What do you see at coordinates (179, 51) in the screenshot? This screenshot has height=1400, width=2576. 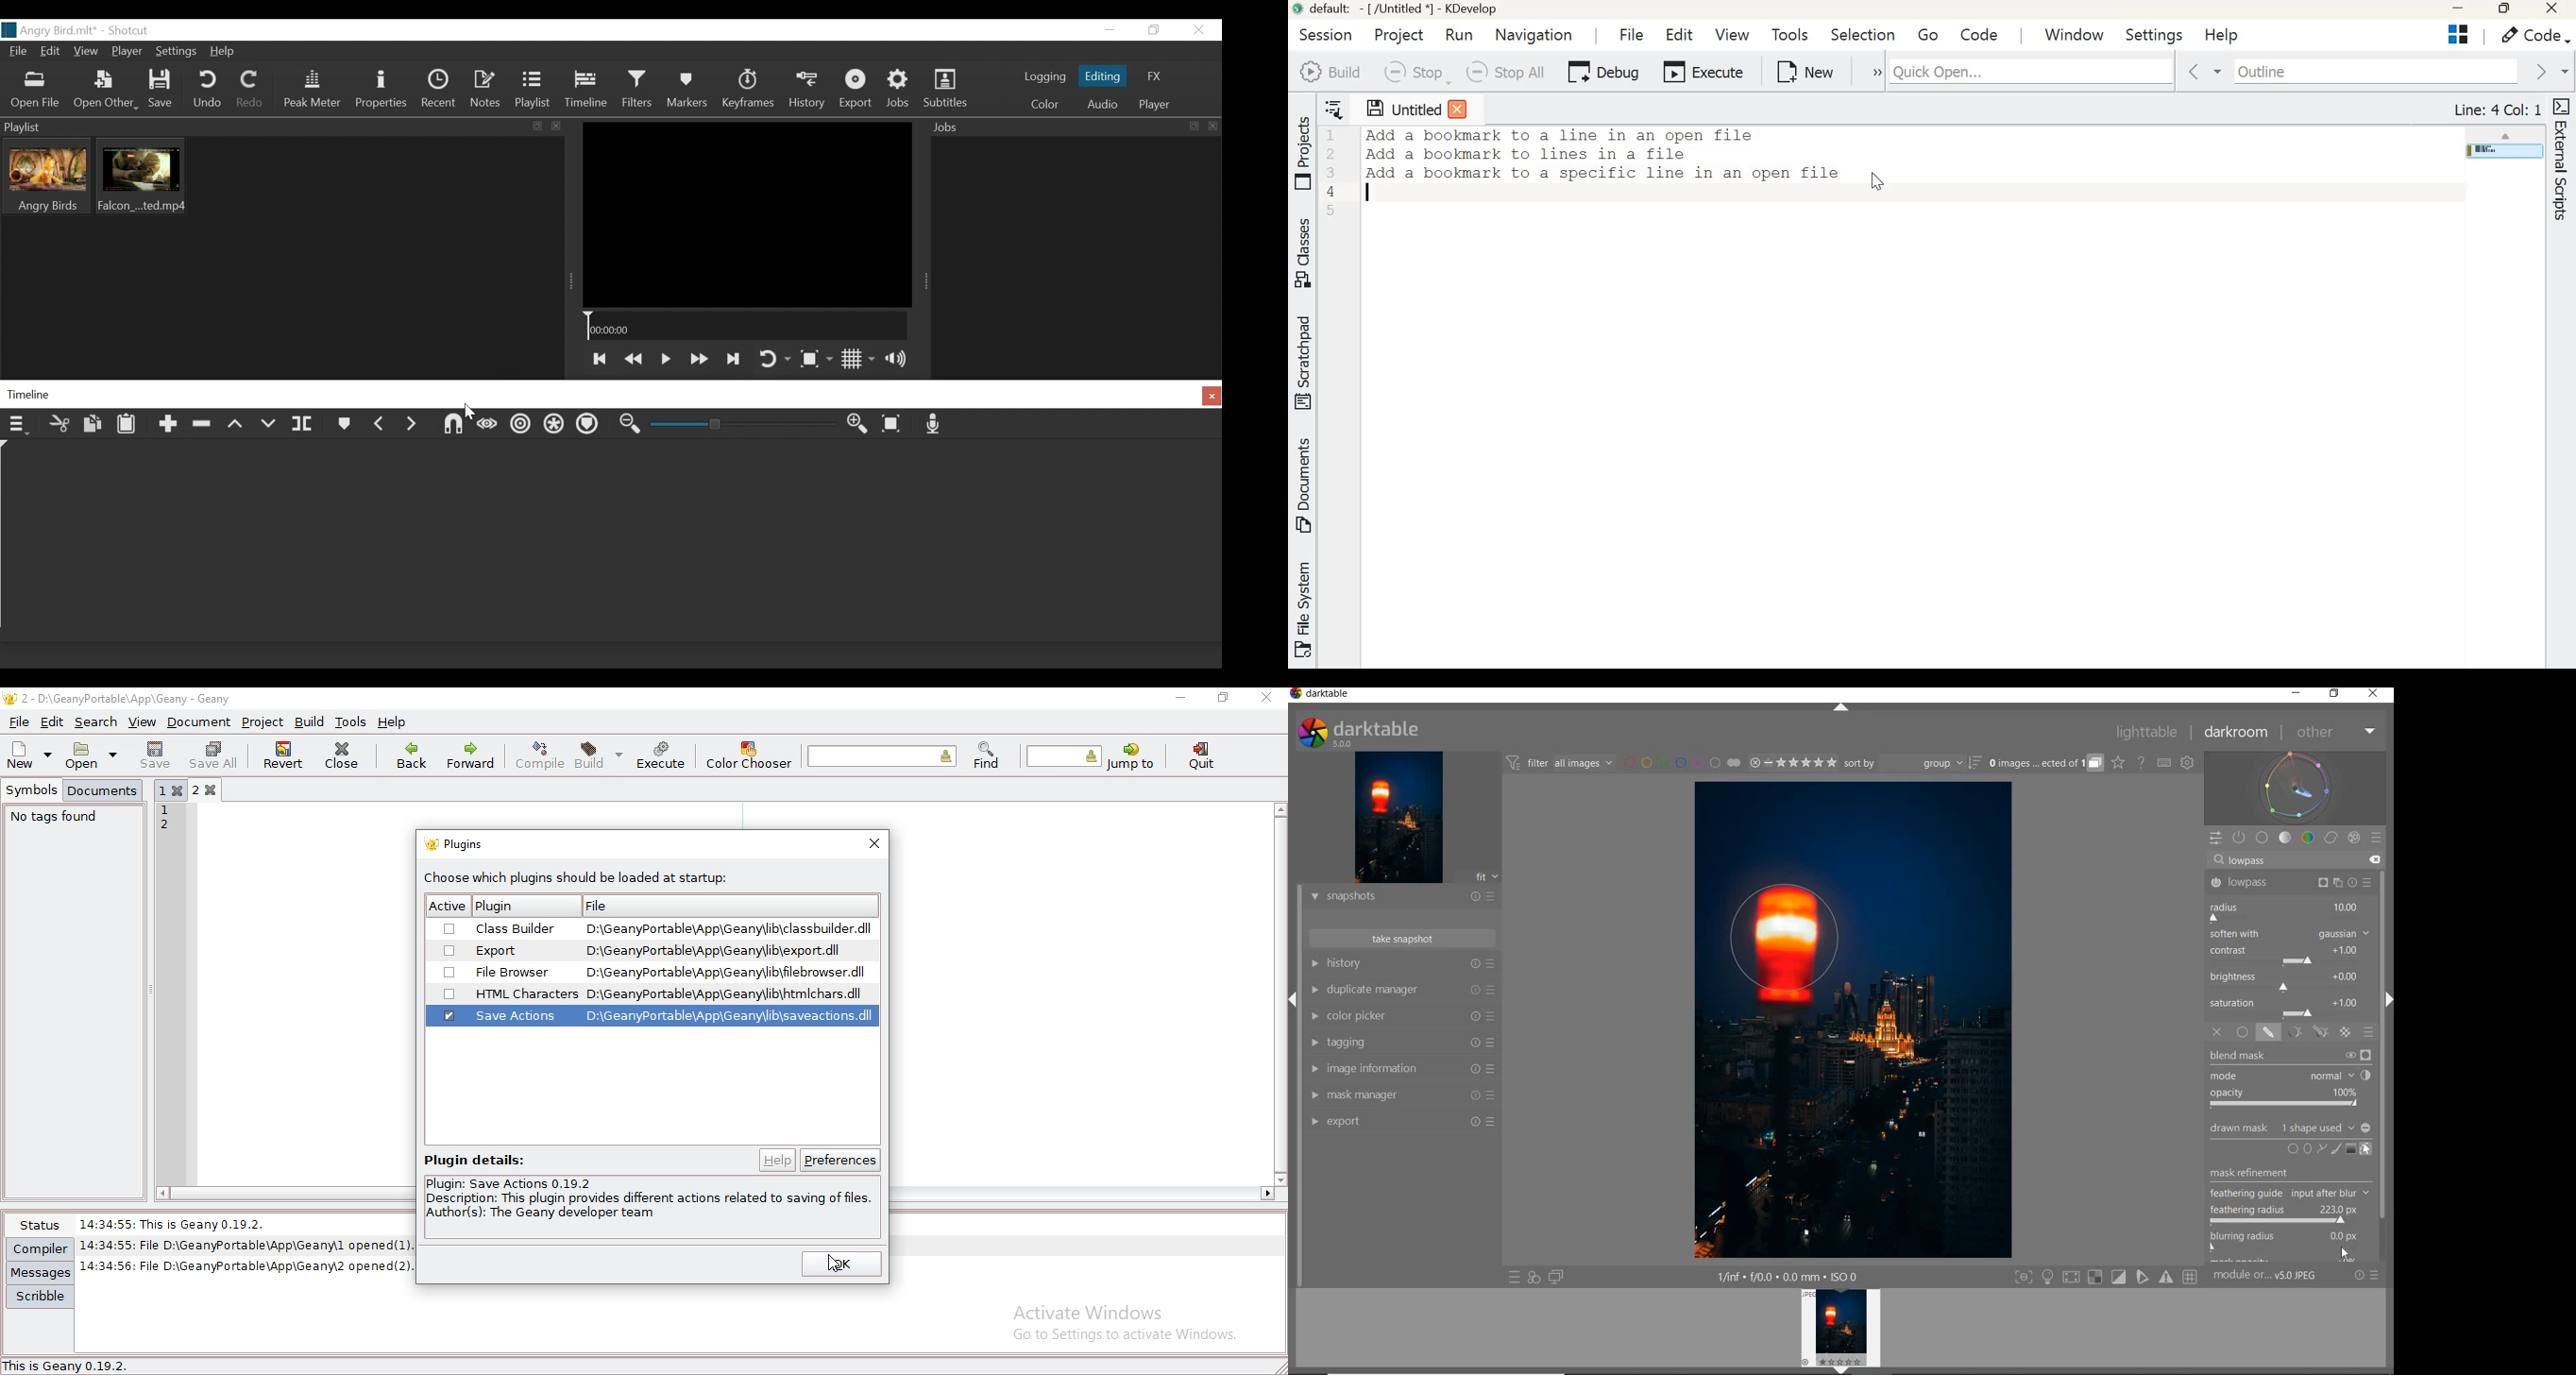 I see `Settings` at bounding box center [179, 51].